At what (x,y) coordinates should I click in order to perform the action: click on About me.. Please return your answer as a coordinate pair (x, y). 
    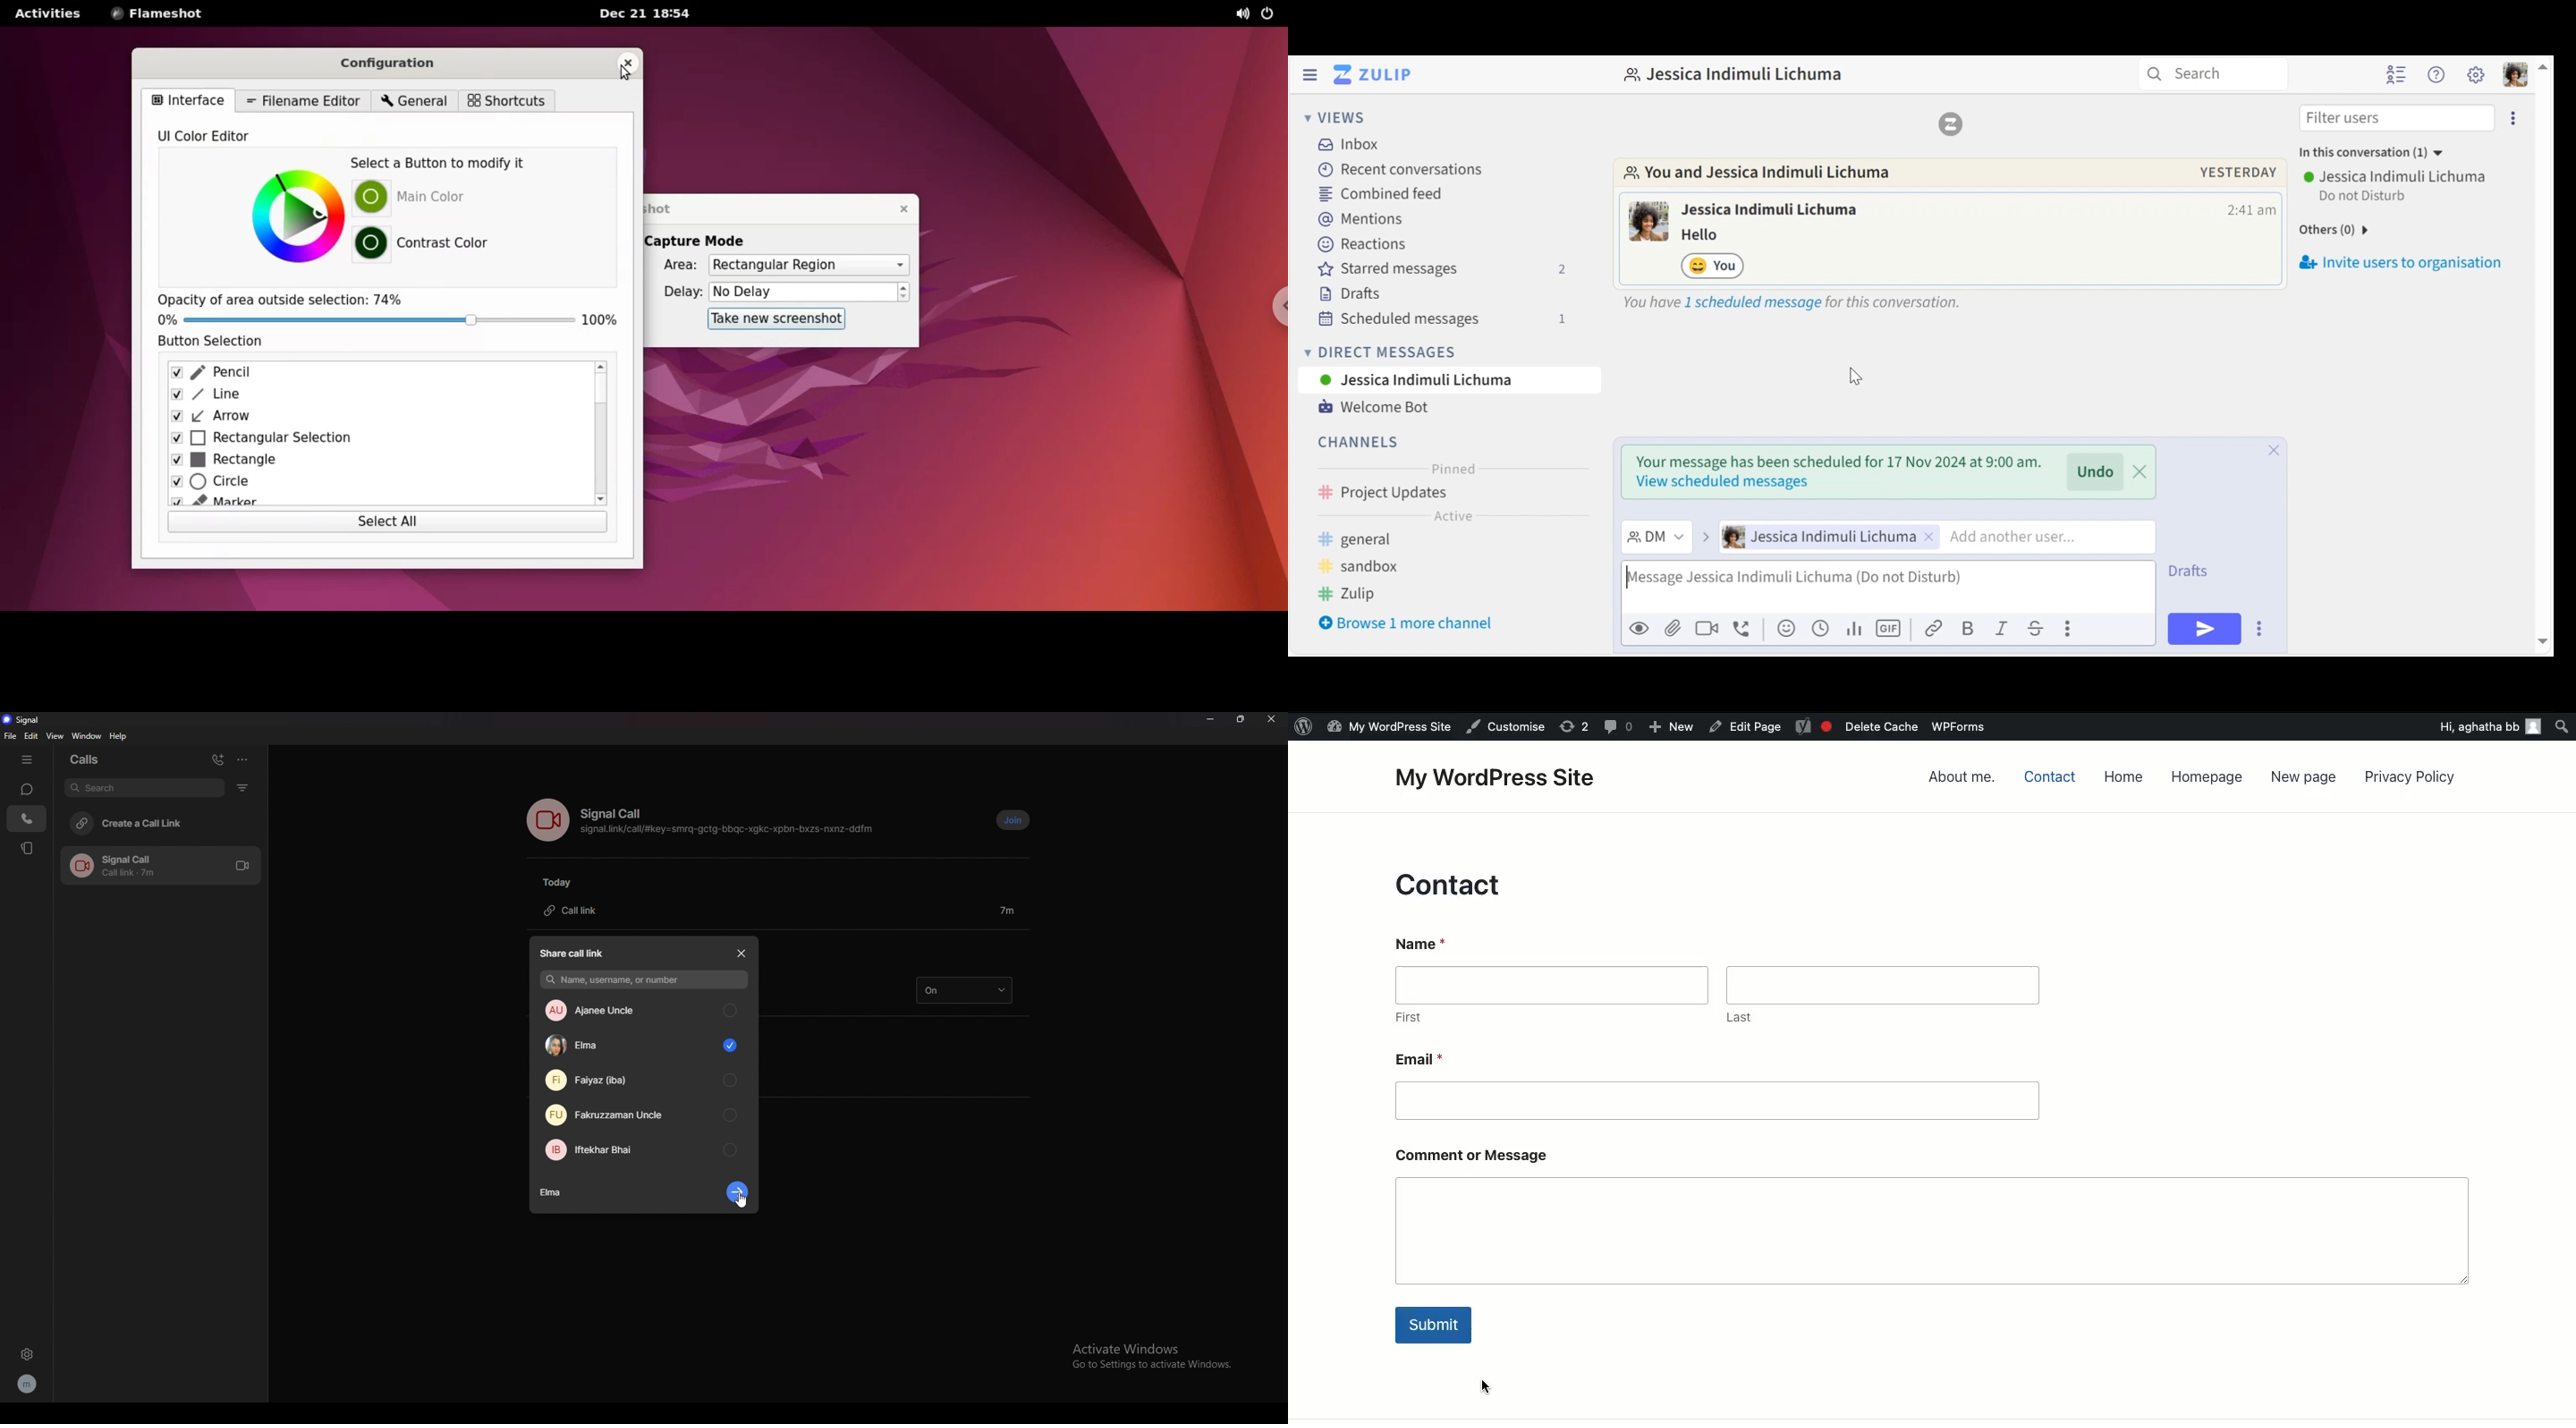
    Looking at the image, I should click on (1965, 777).